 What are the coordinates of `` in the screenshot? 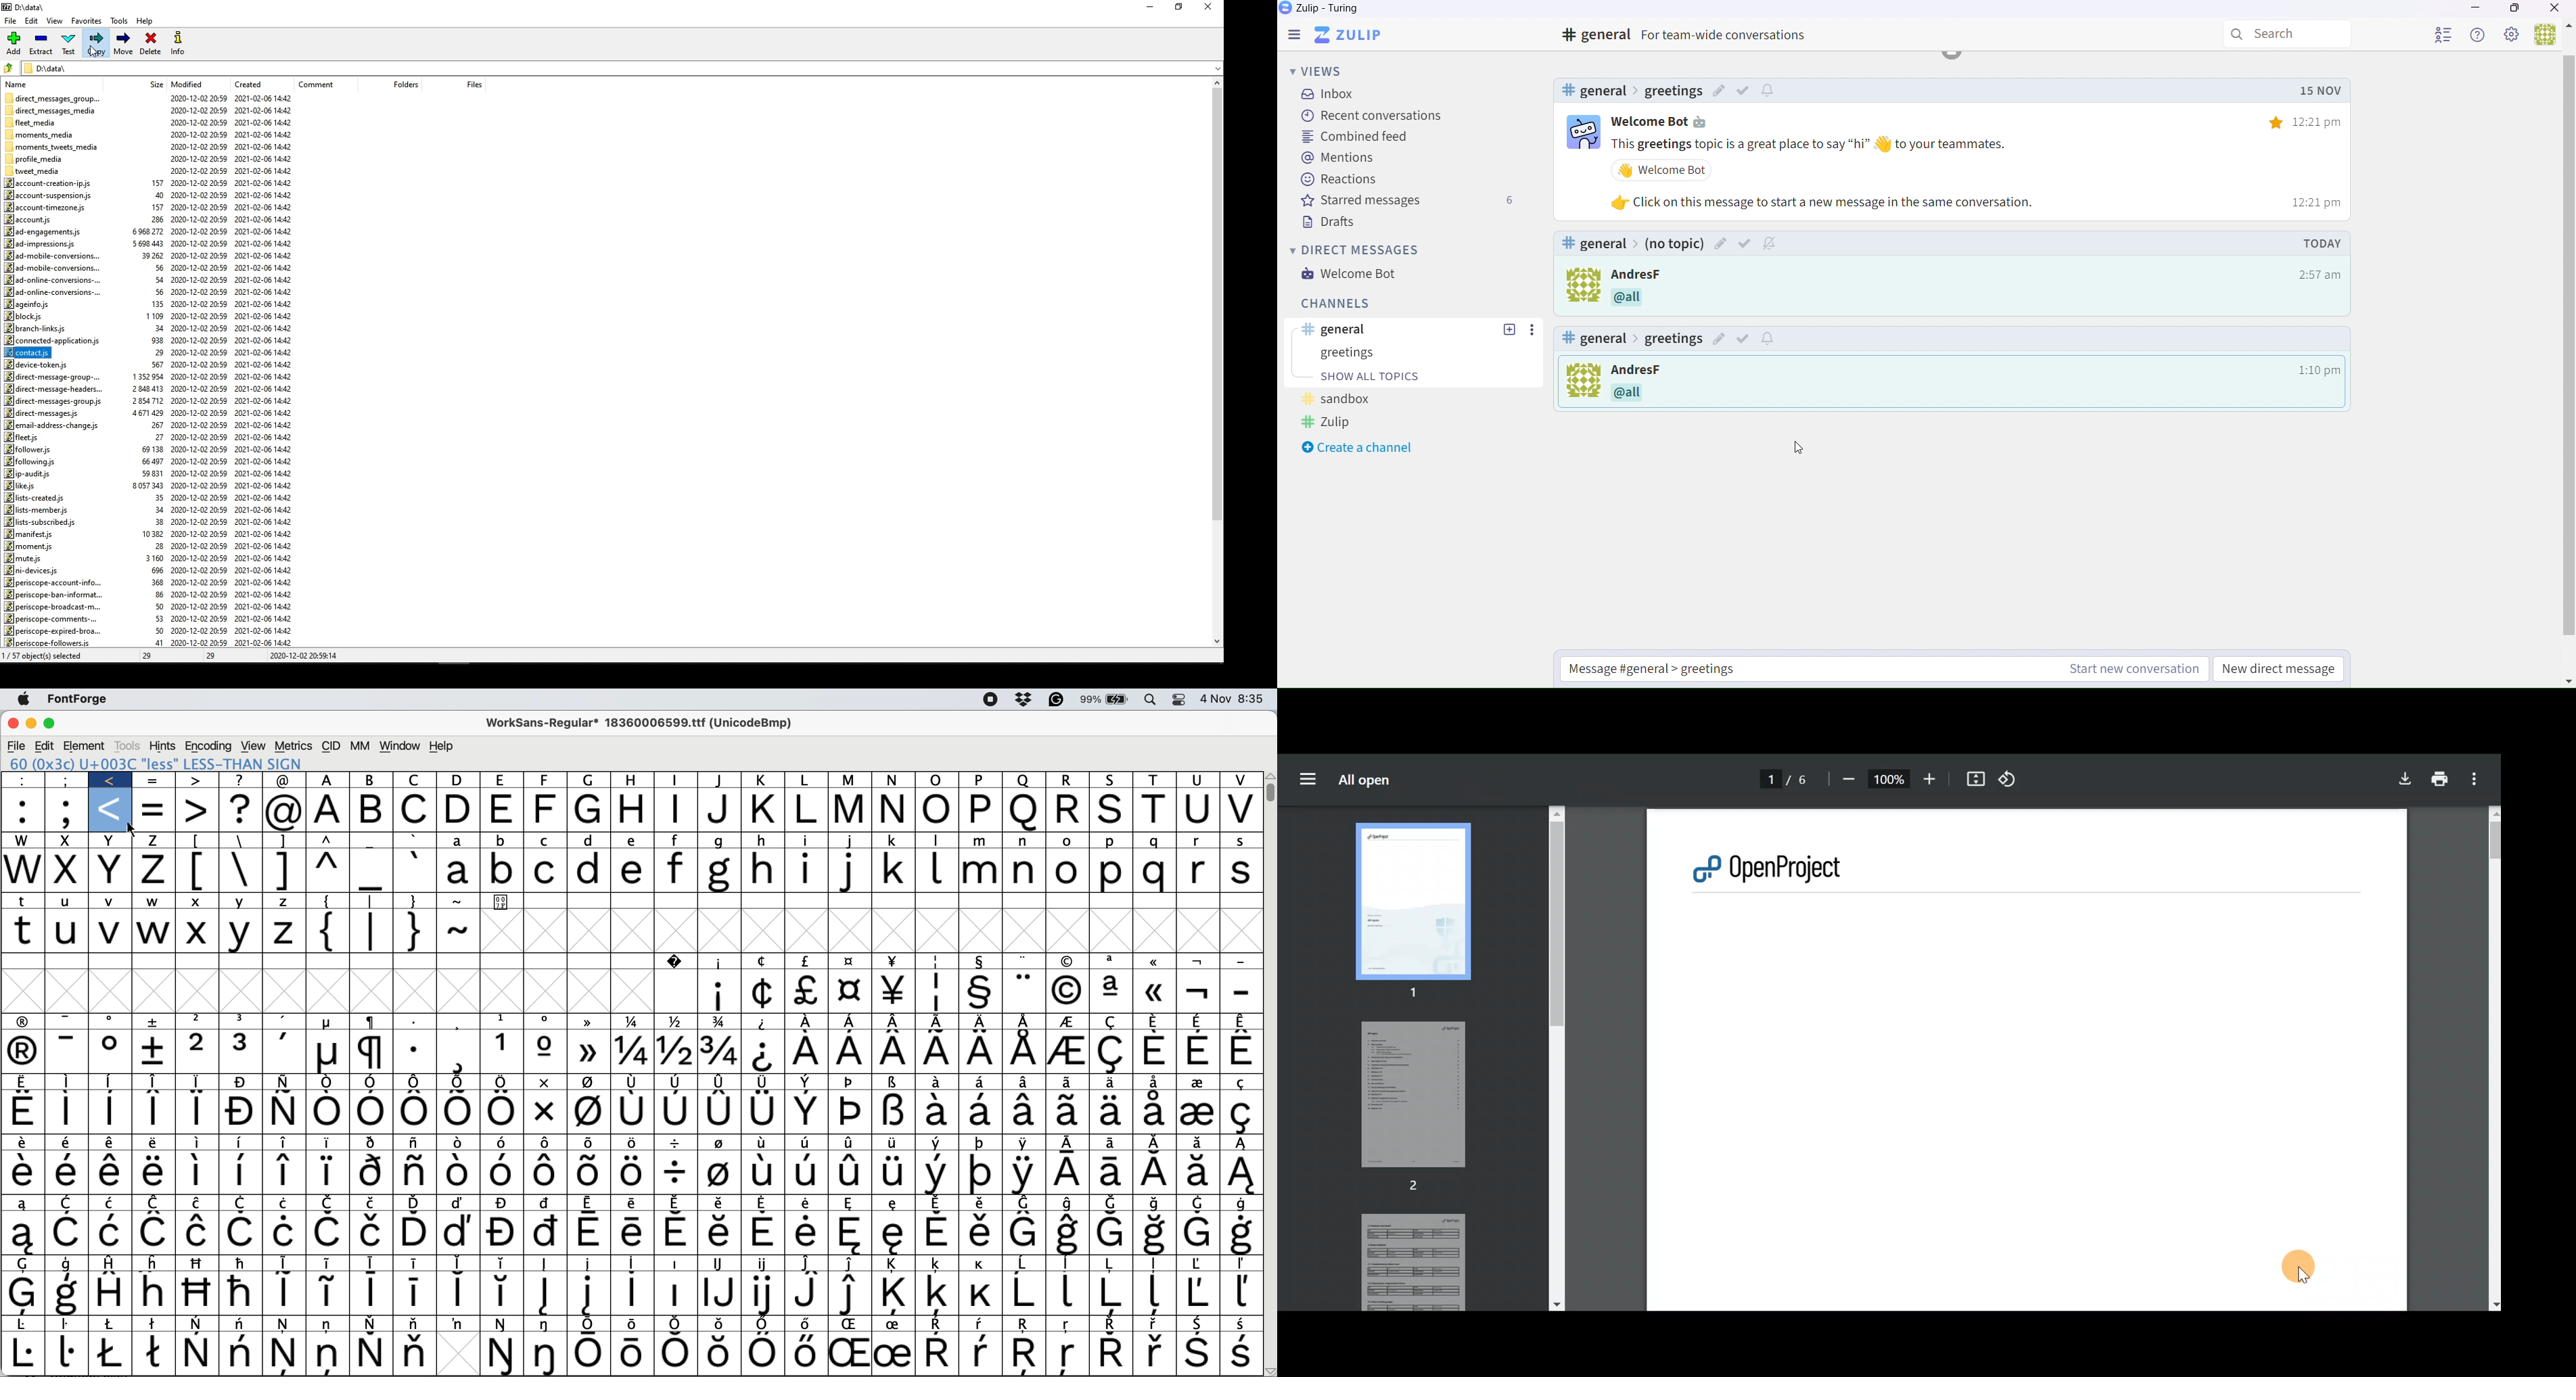 It's located at (1746, 242).